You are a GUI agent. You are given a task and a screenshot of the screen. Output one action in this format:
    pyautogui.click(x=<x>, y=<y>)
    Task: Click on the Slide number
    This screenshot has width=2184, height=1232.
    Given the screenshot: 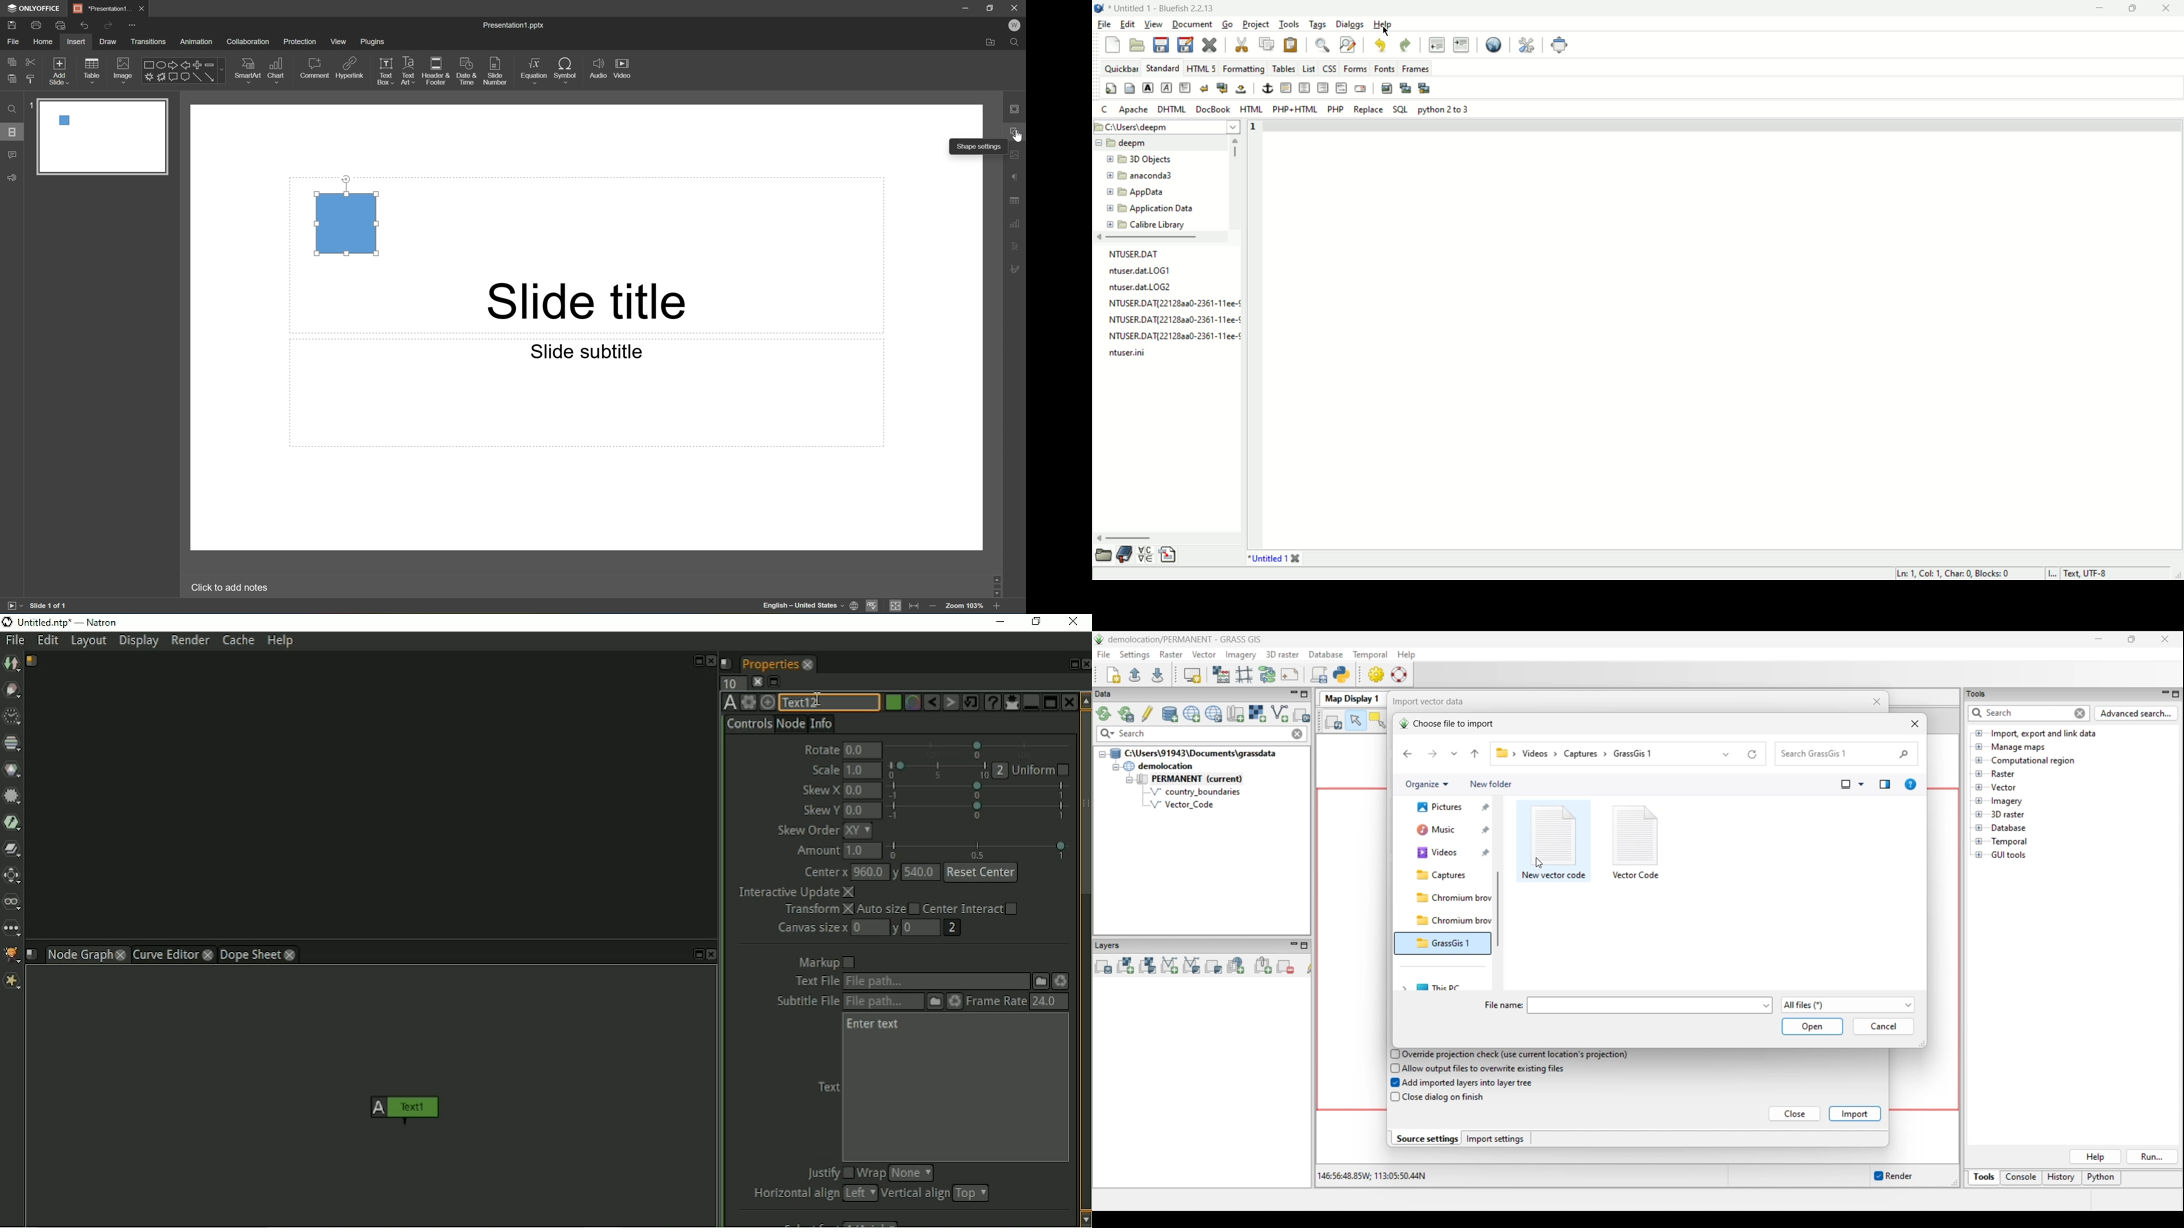 What is the action you would take?
    pyautogui.click(x=495, y=69)
    